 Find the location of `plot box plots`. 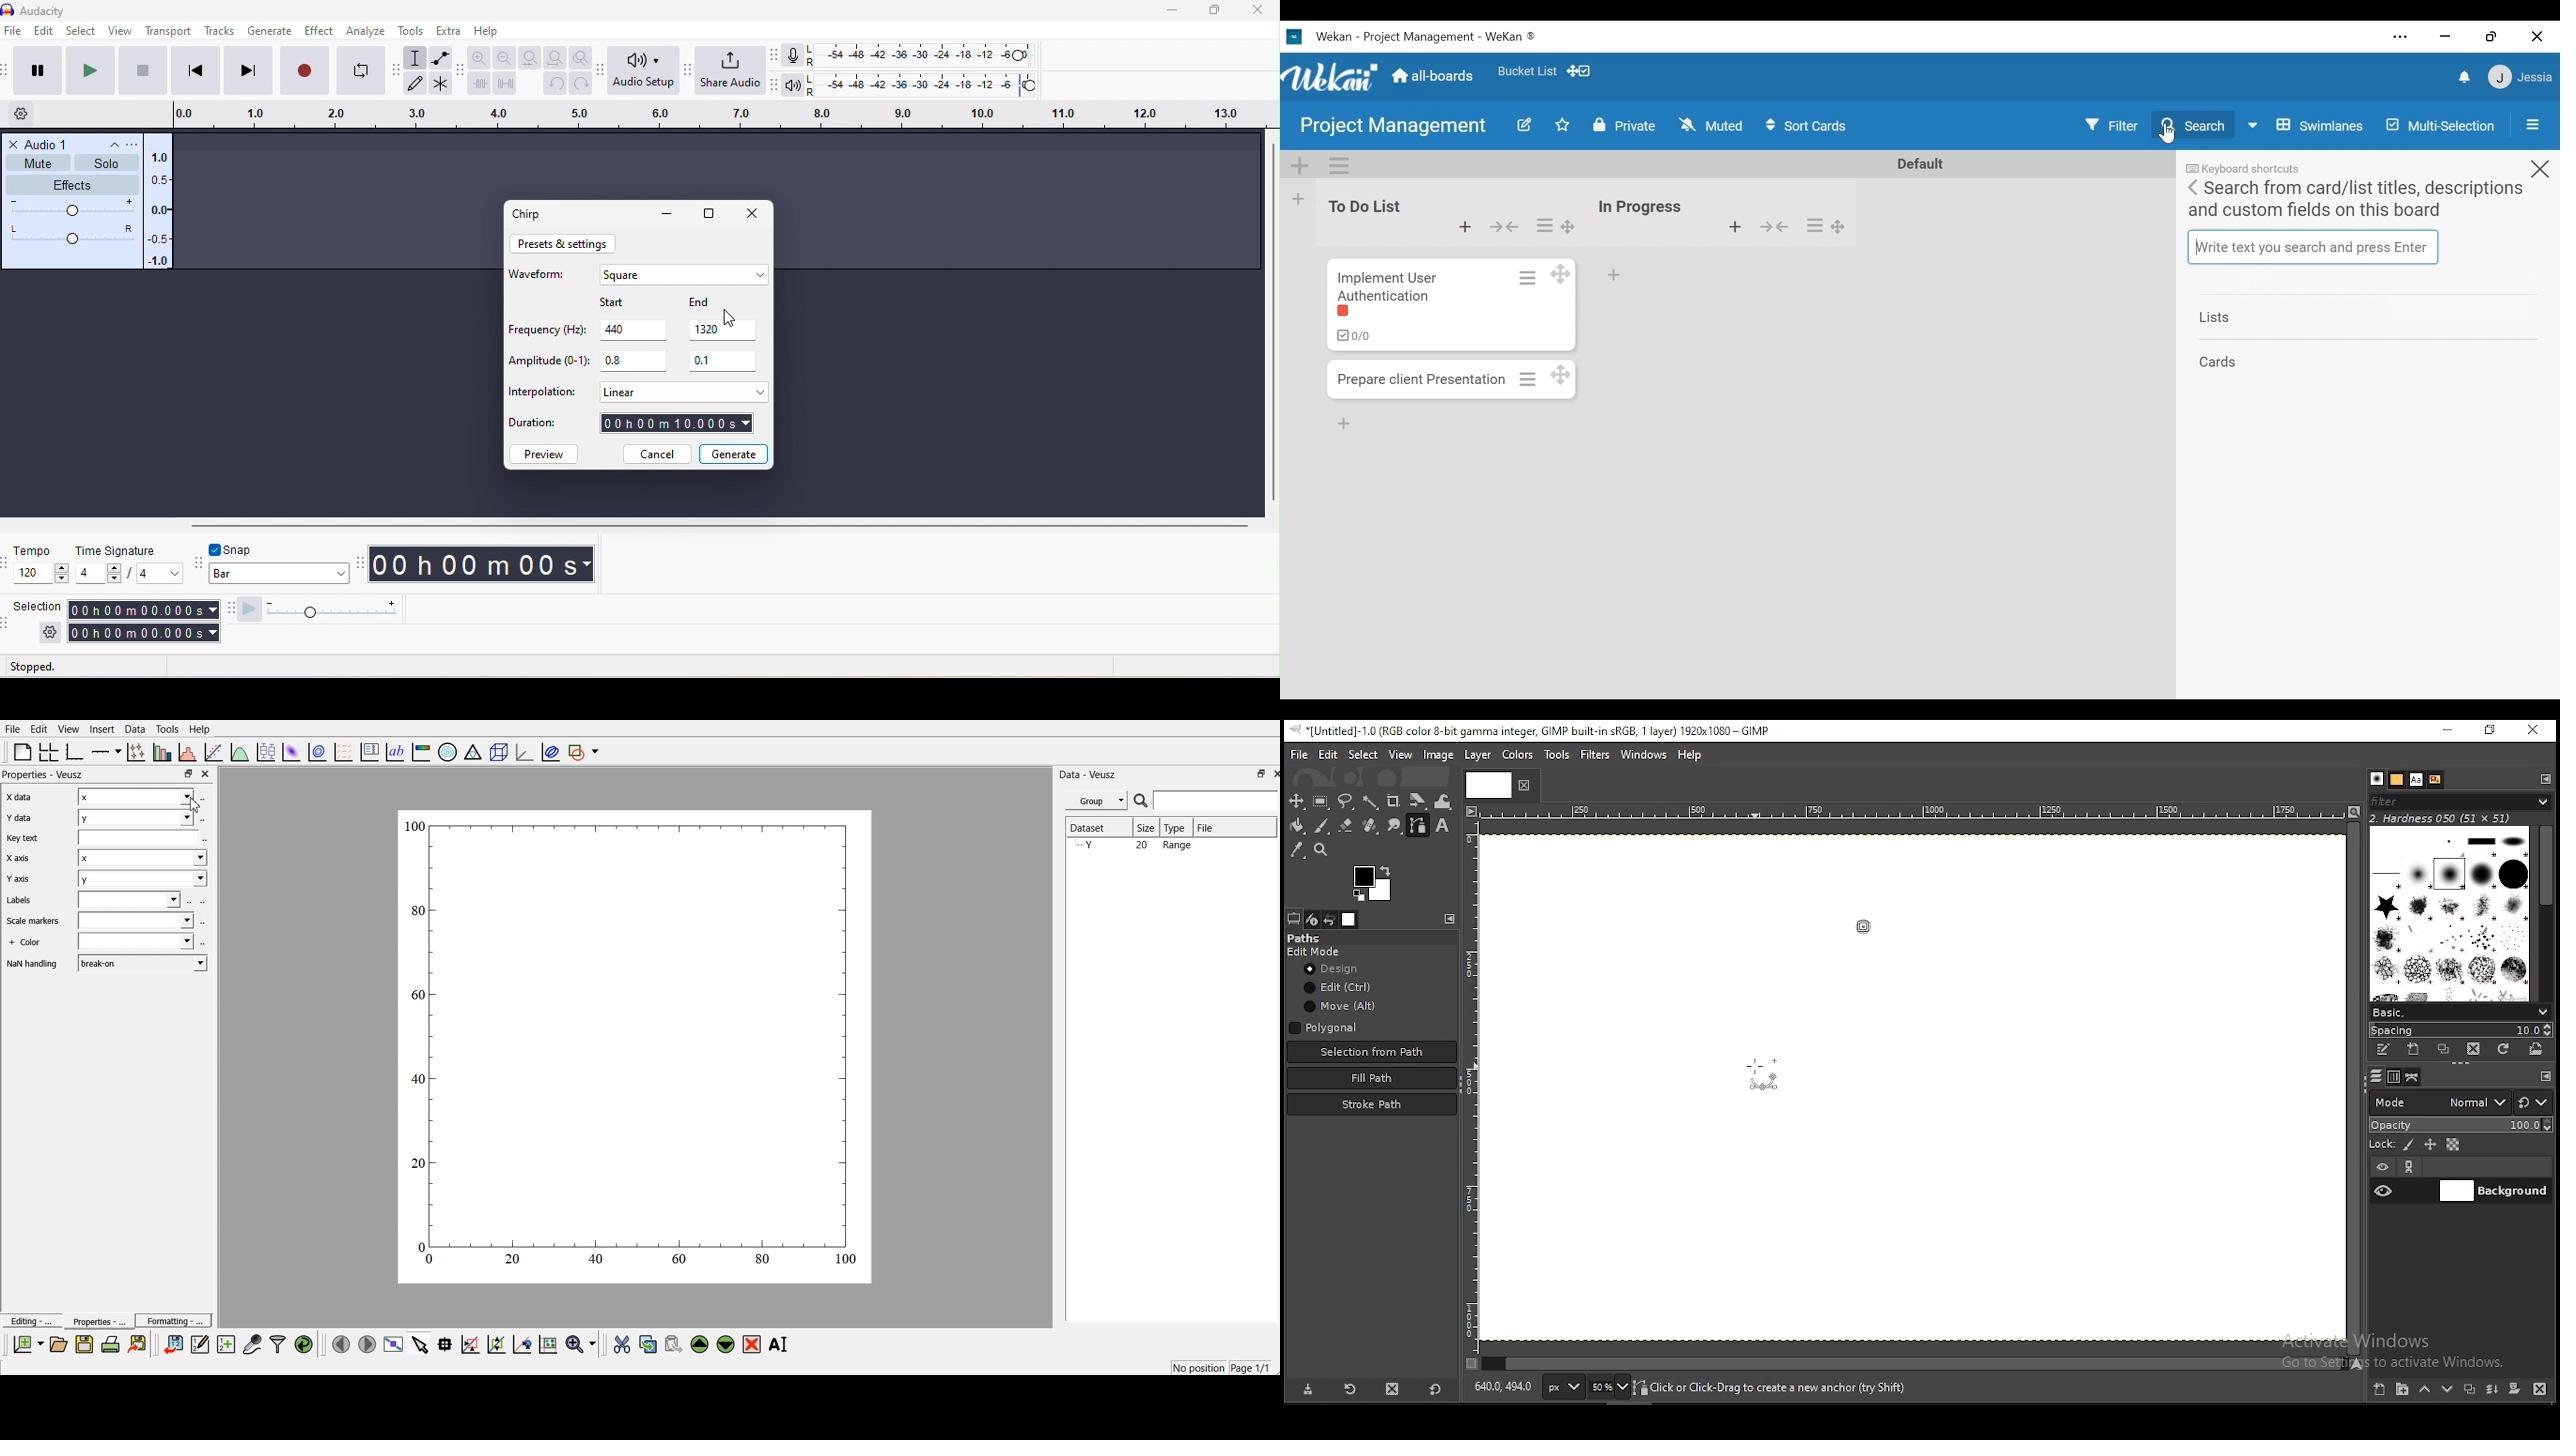

plot box plots is located at coordinates (265, 751).